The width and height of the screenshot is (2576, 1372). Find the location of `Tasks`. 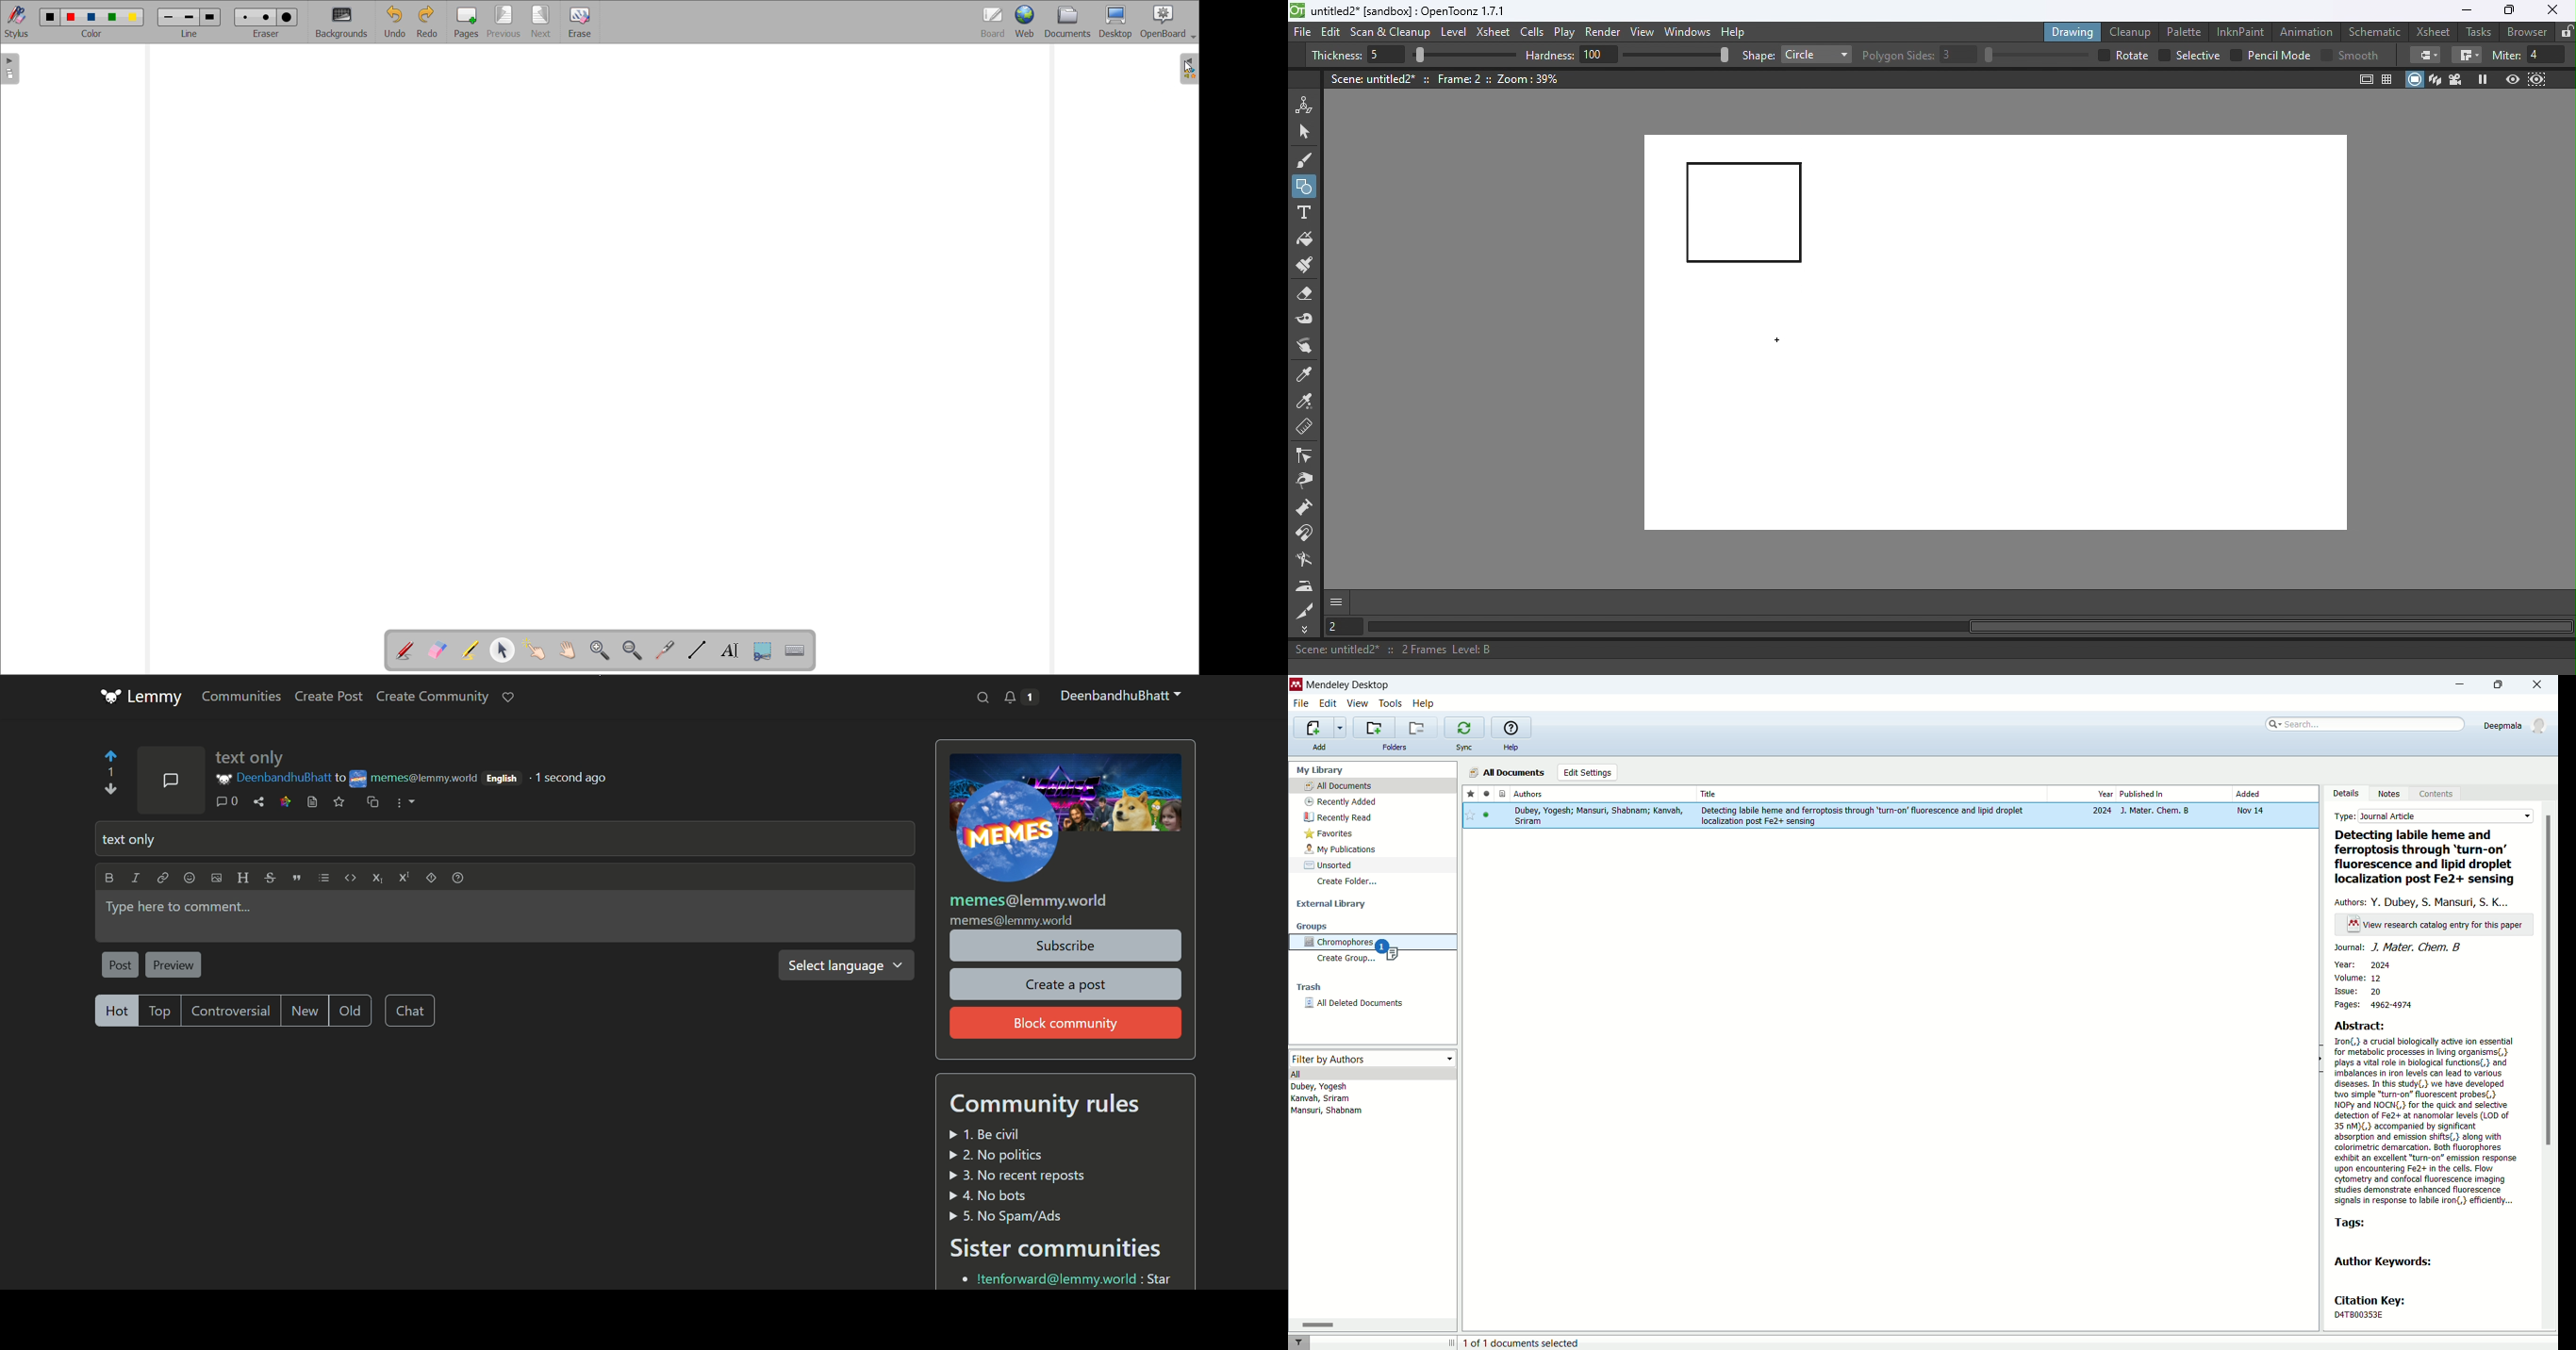

Tasks is located at coordinates (2480, 32).